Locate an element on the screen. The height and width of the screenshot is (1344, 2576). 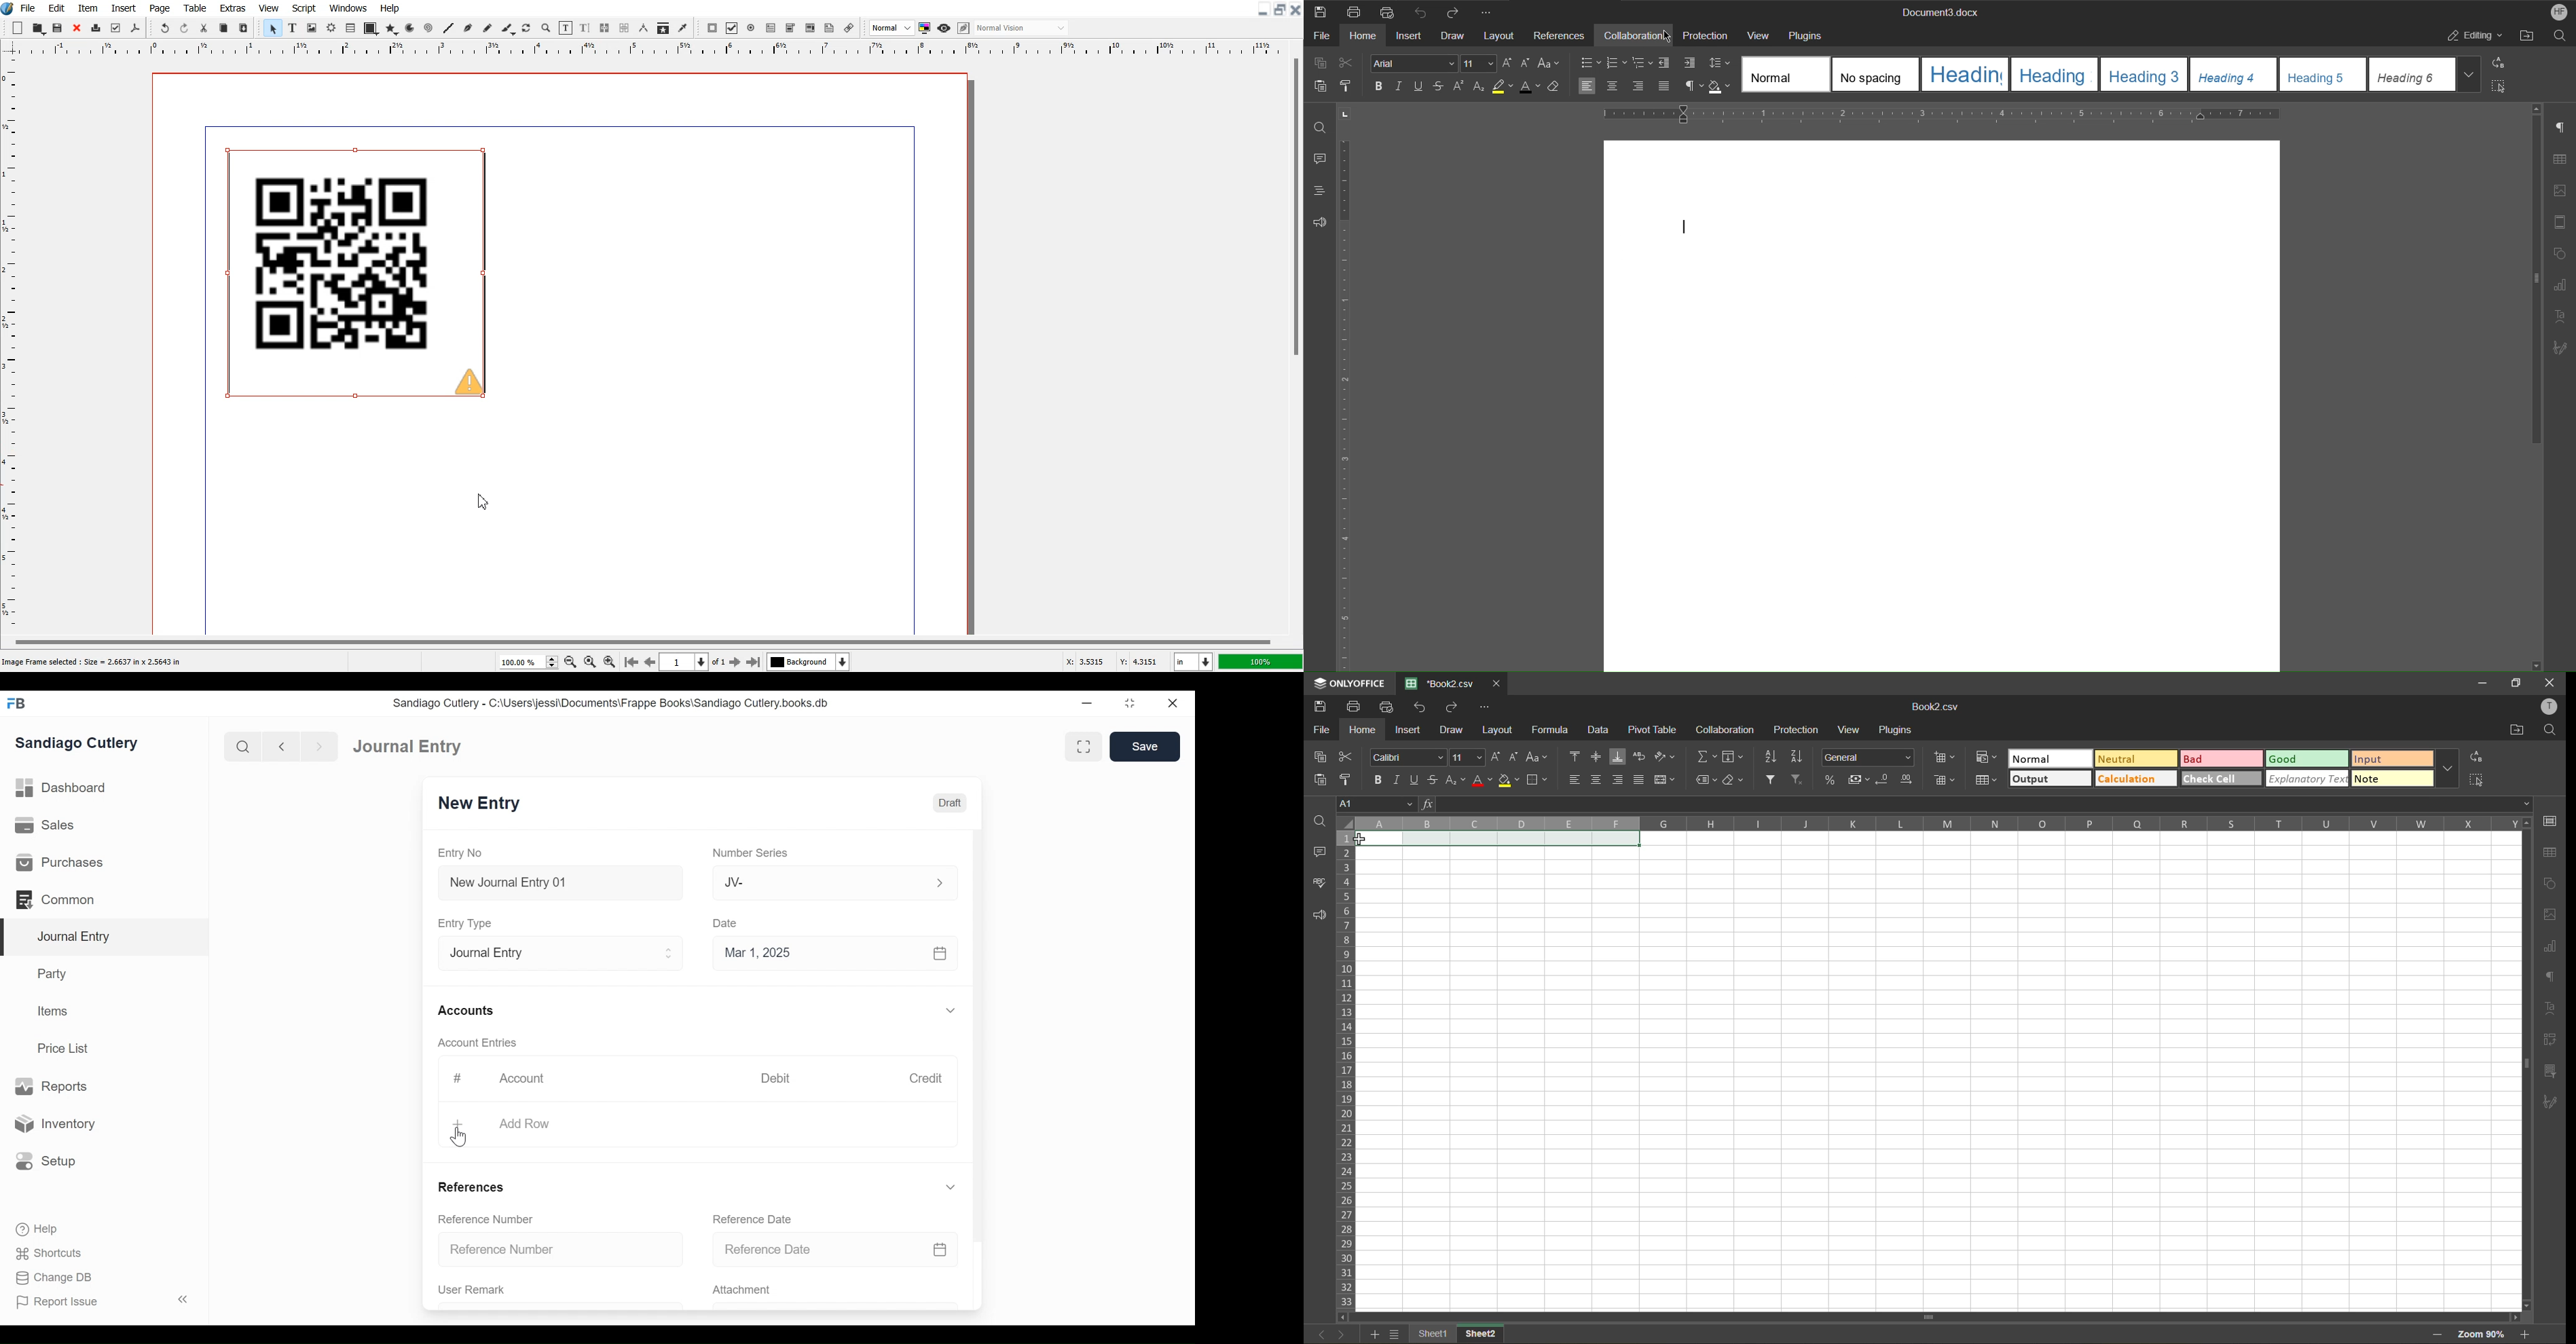
Jv- is located at coordinates (827, 883).